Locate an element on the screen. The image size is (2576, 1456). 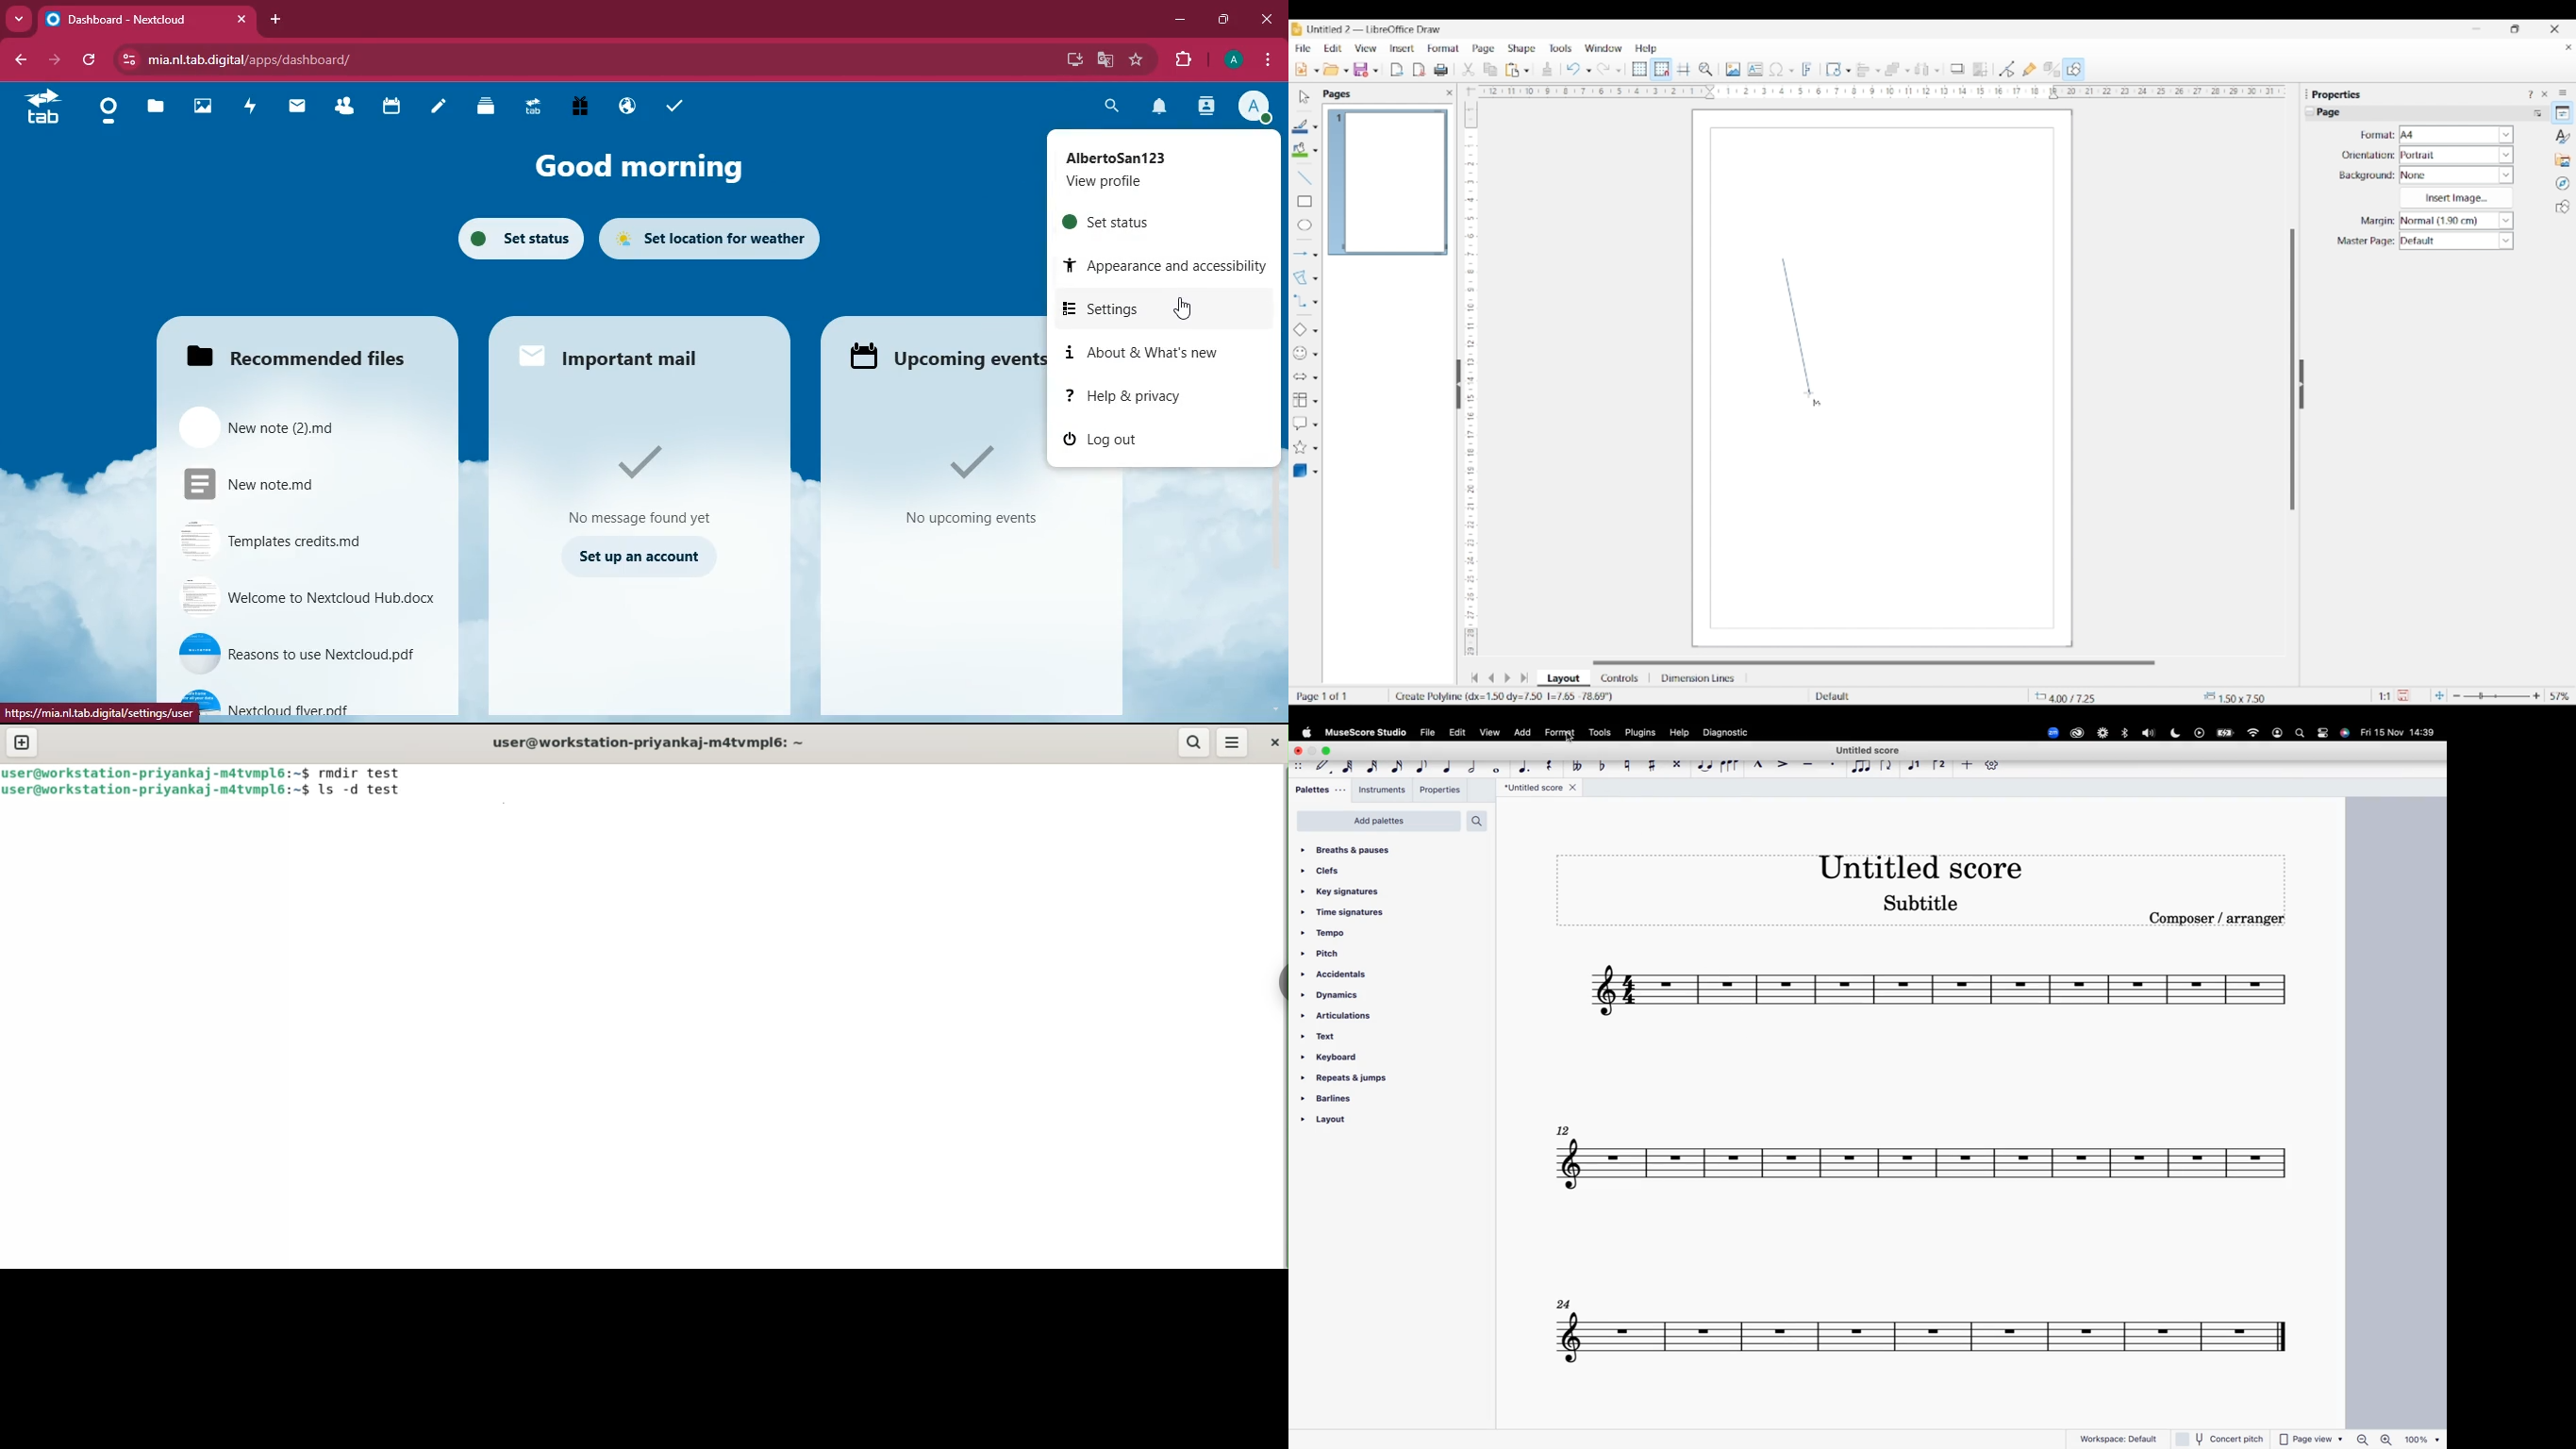
Move to previous slide is located at coordinates (1491, 678).